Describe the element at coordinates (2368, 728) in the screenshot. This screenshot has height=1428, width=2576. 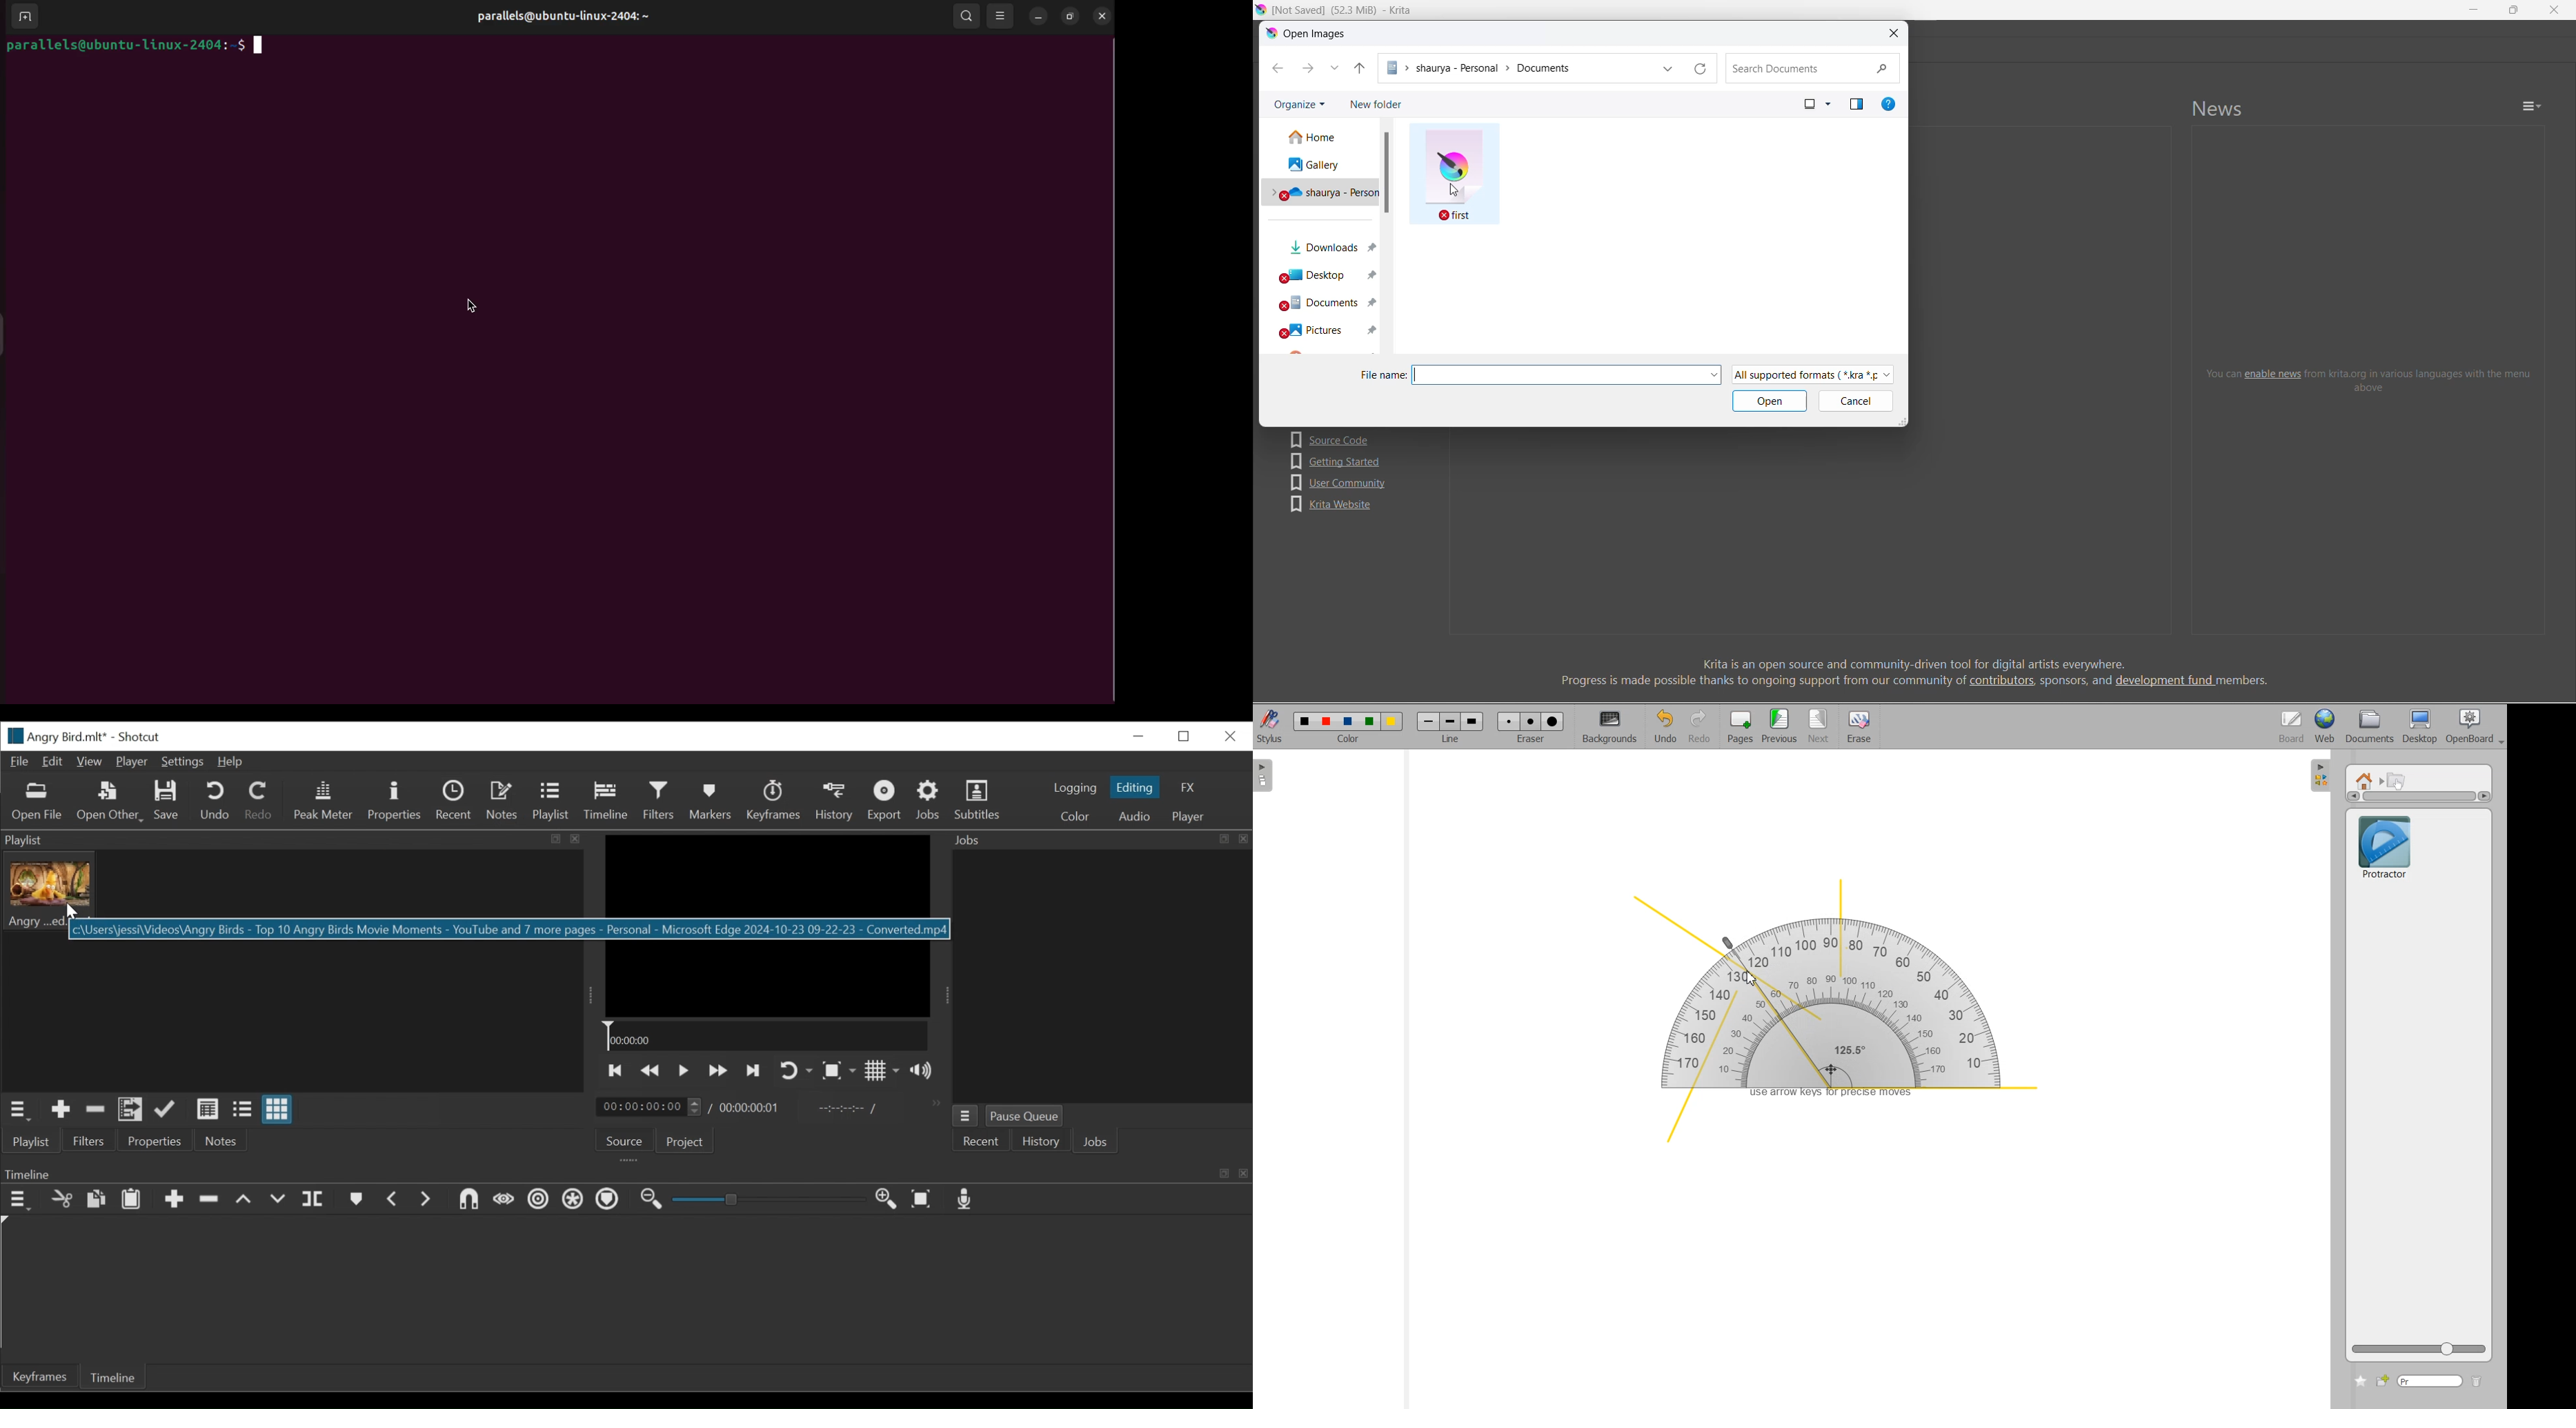
I see `Documents` at that location.